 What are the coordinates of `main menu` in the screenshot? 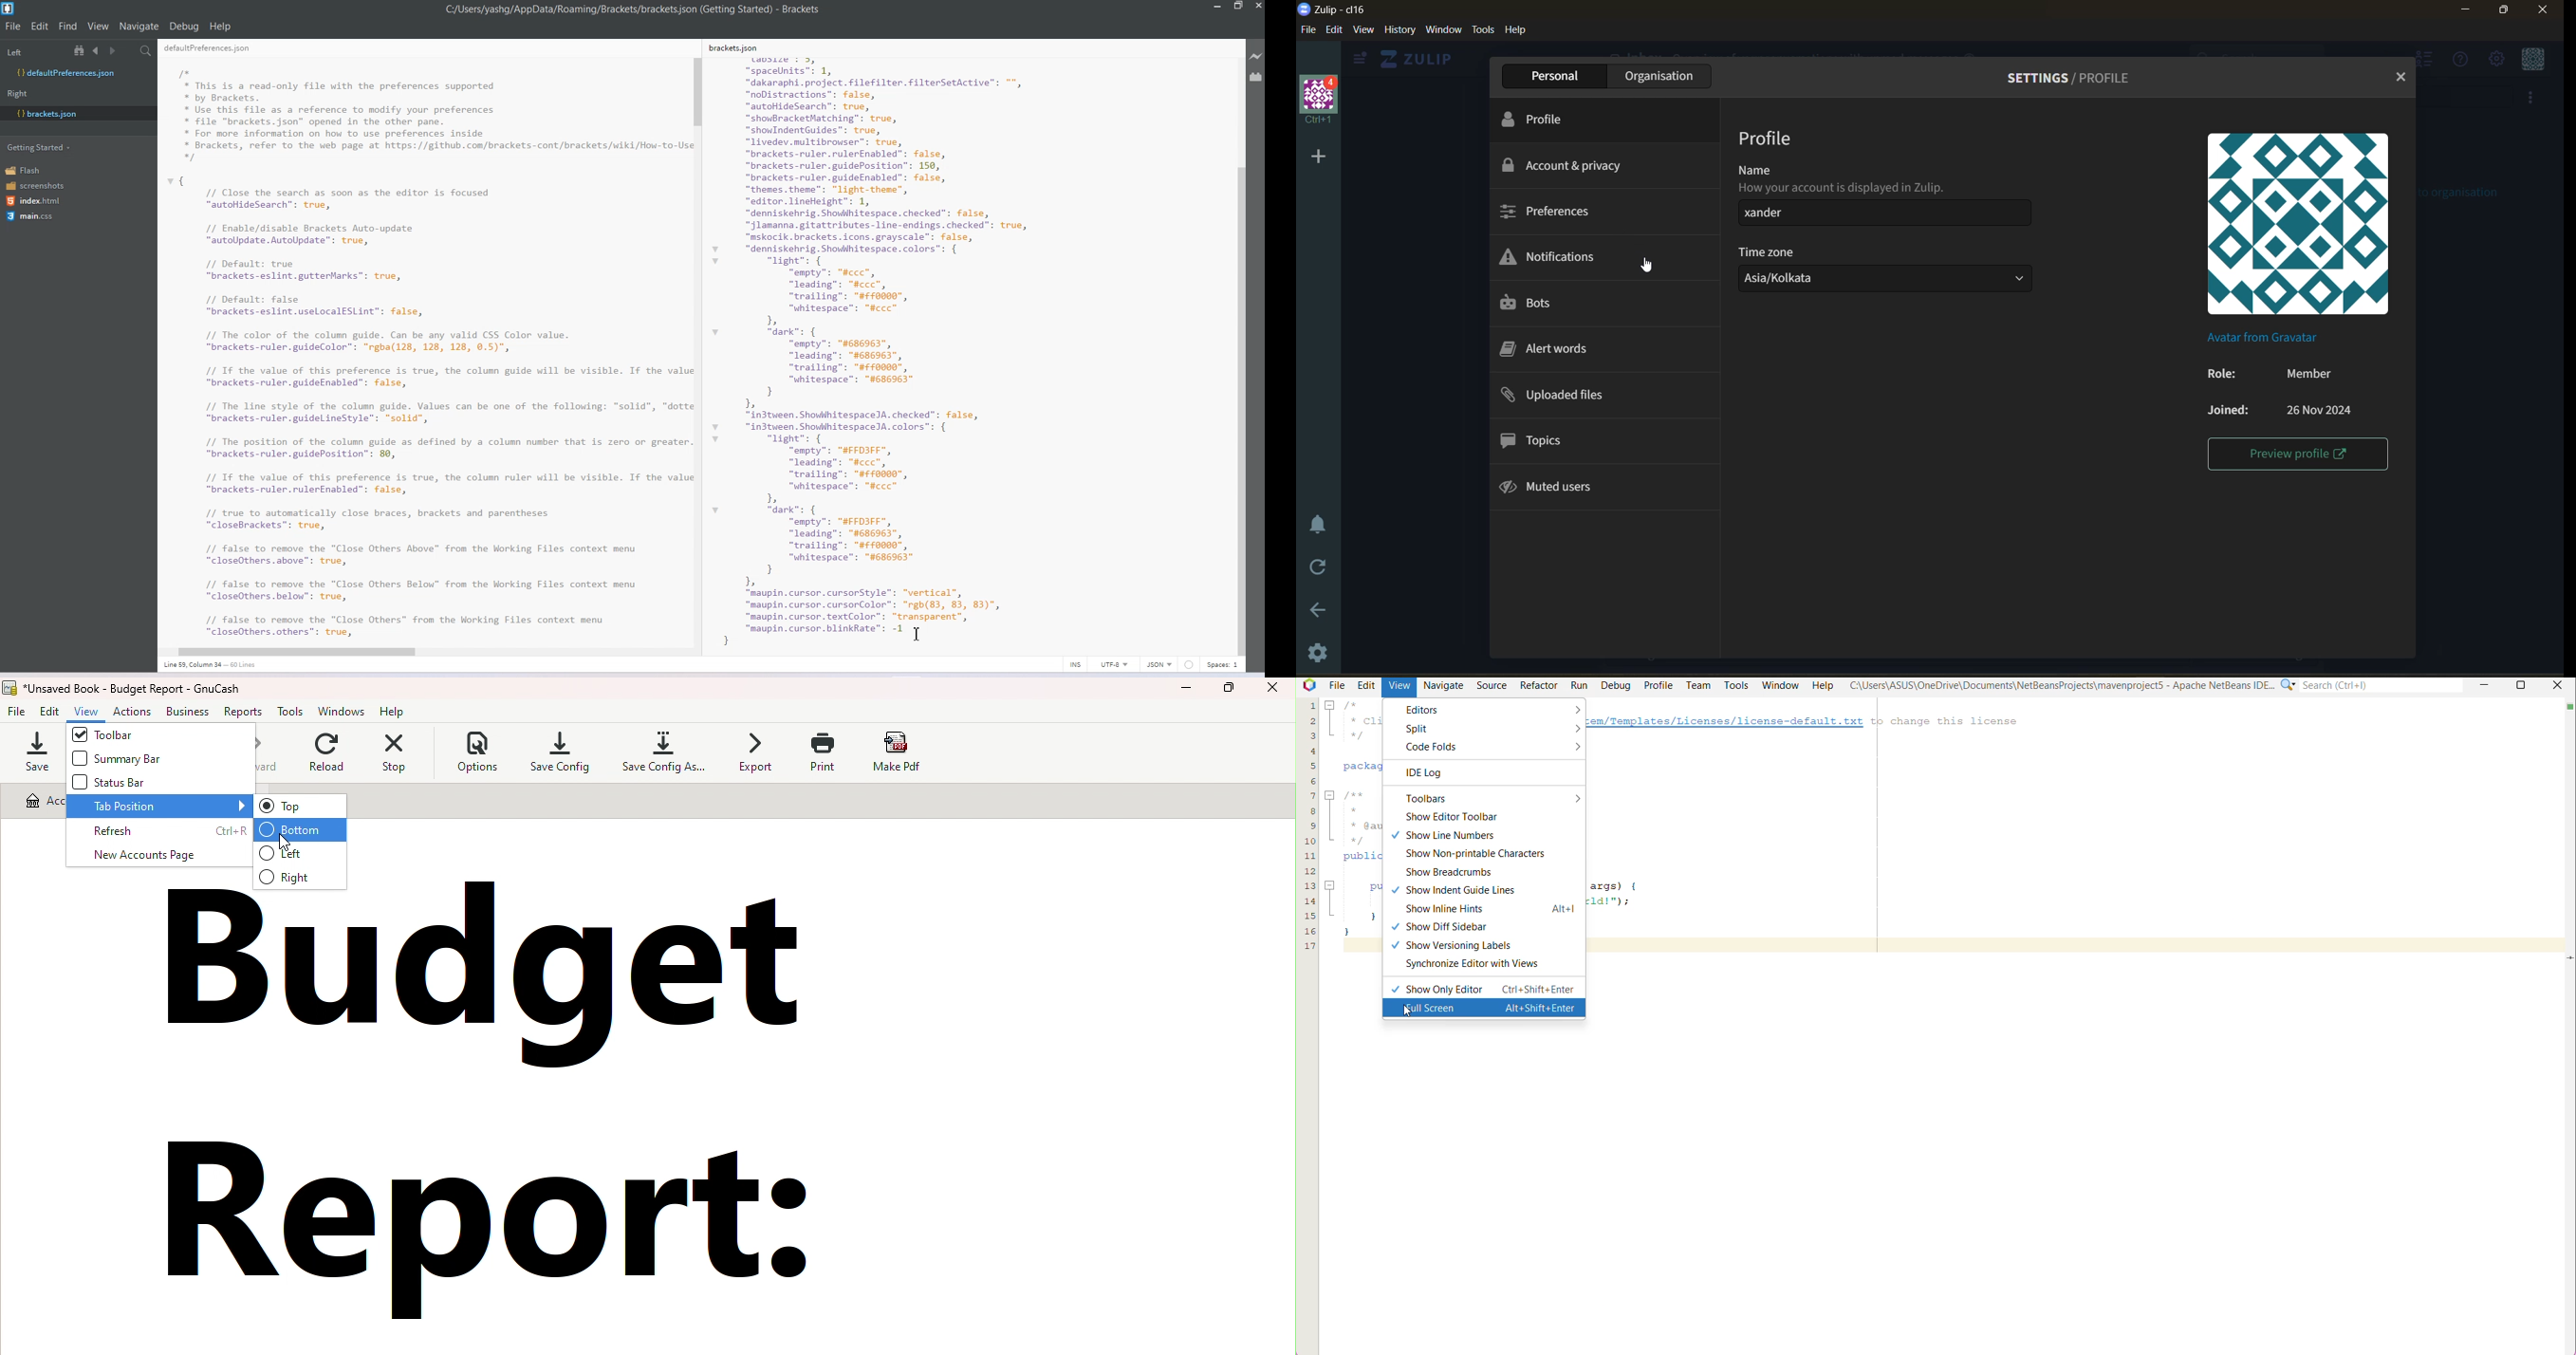 It's located at (2496, 59).